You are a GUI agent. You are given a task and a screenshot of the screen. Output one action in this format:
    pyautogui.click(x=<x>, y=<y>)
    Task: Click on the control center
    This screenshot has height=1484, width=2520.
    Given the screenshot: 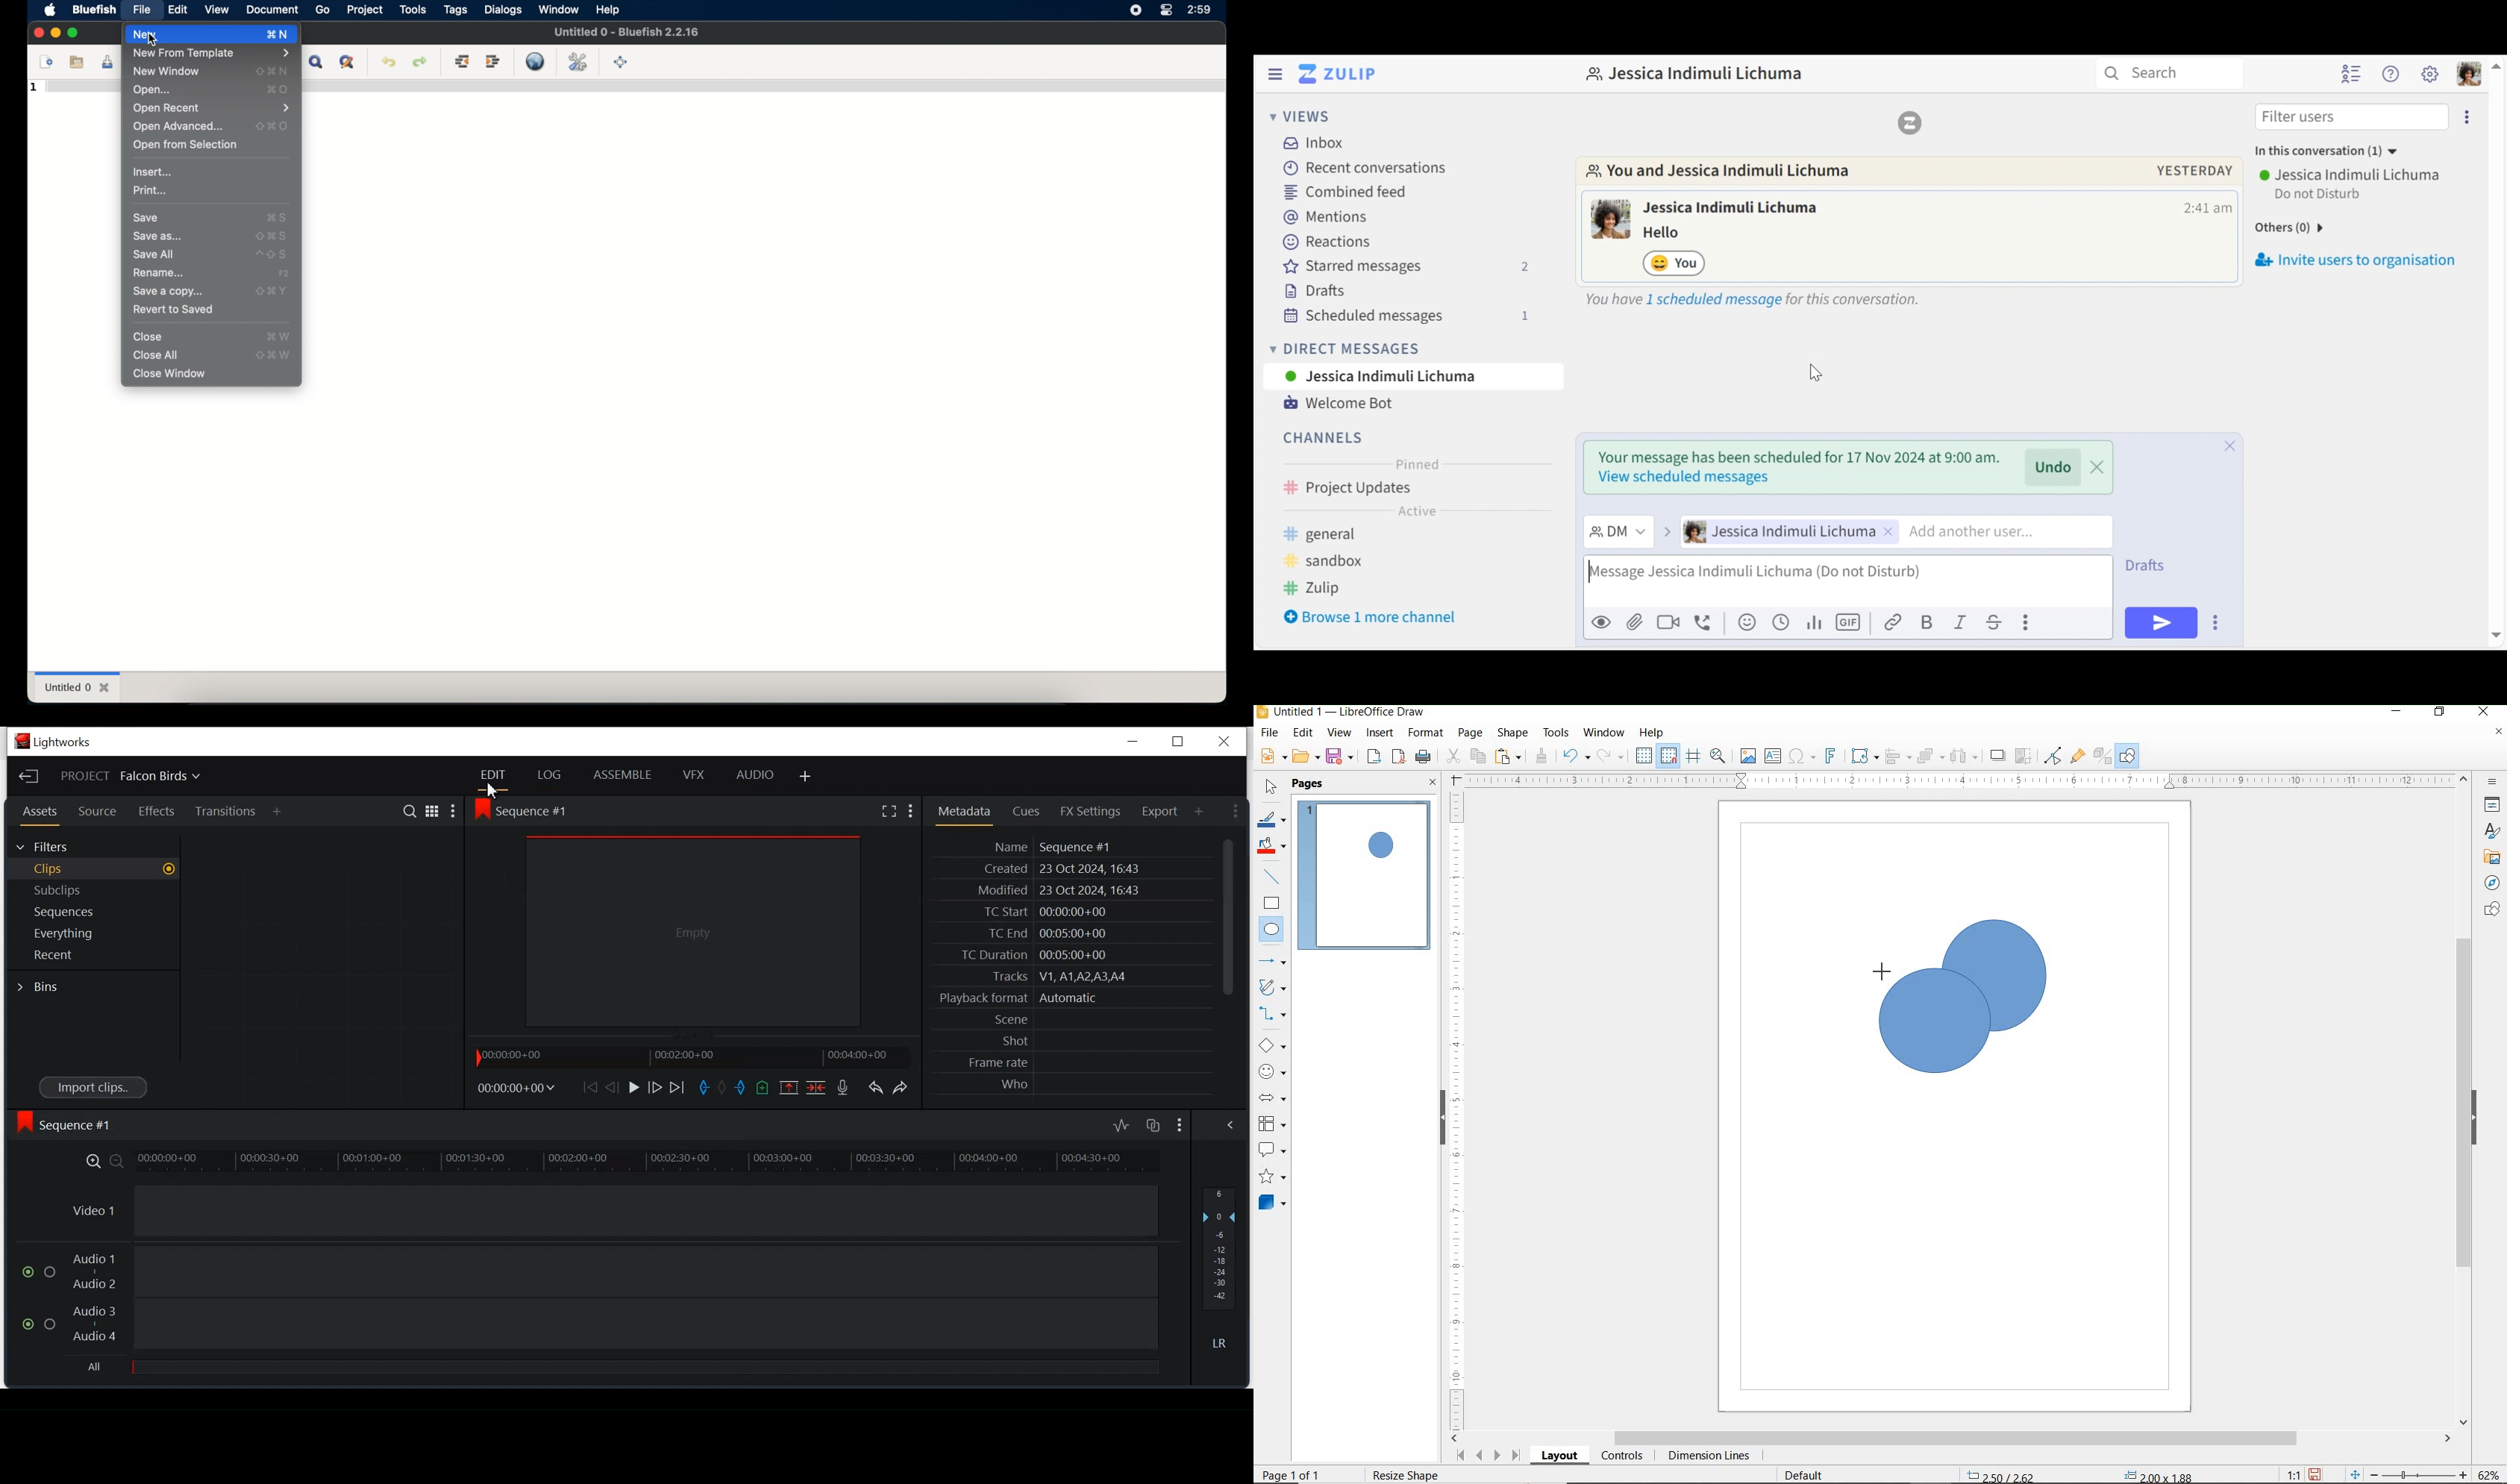 What is the action you would take?
    pyautogui.click(x=1166, y=10)
    